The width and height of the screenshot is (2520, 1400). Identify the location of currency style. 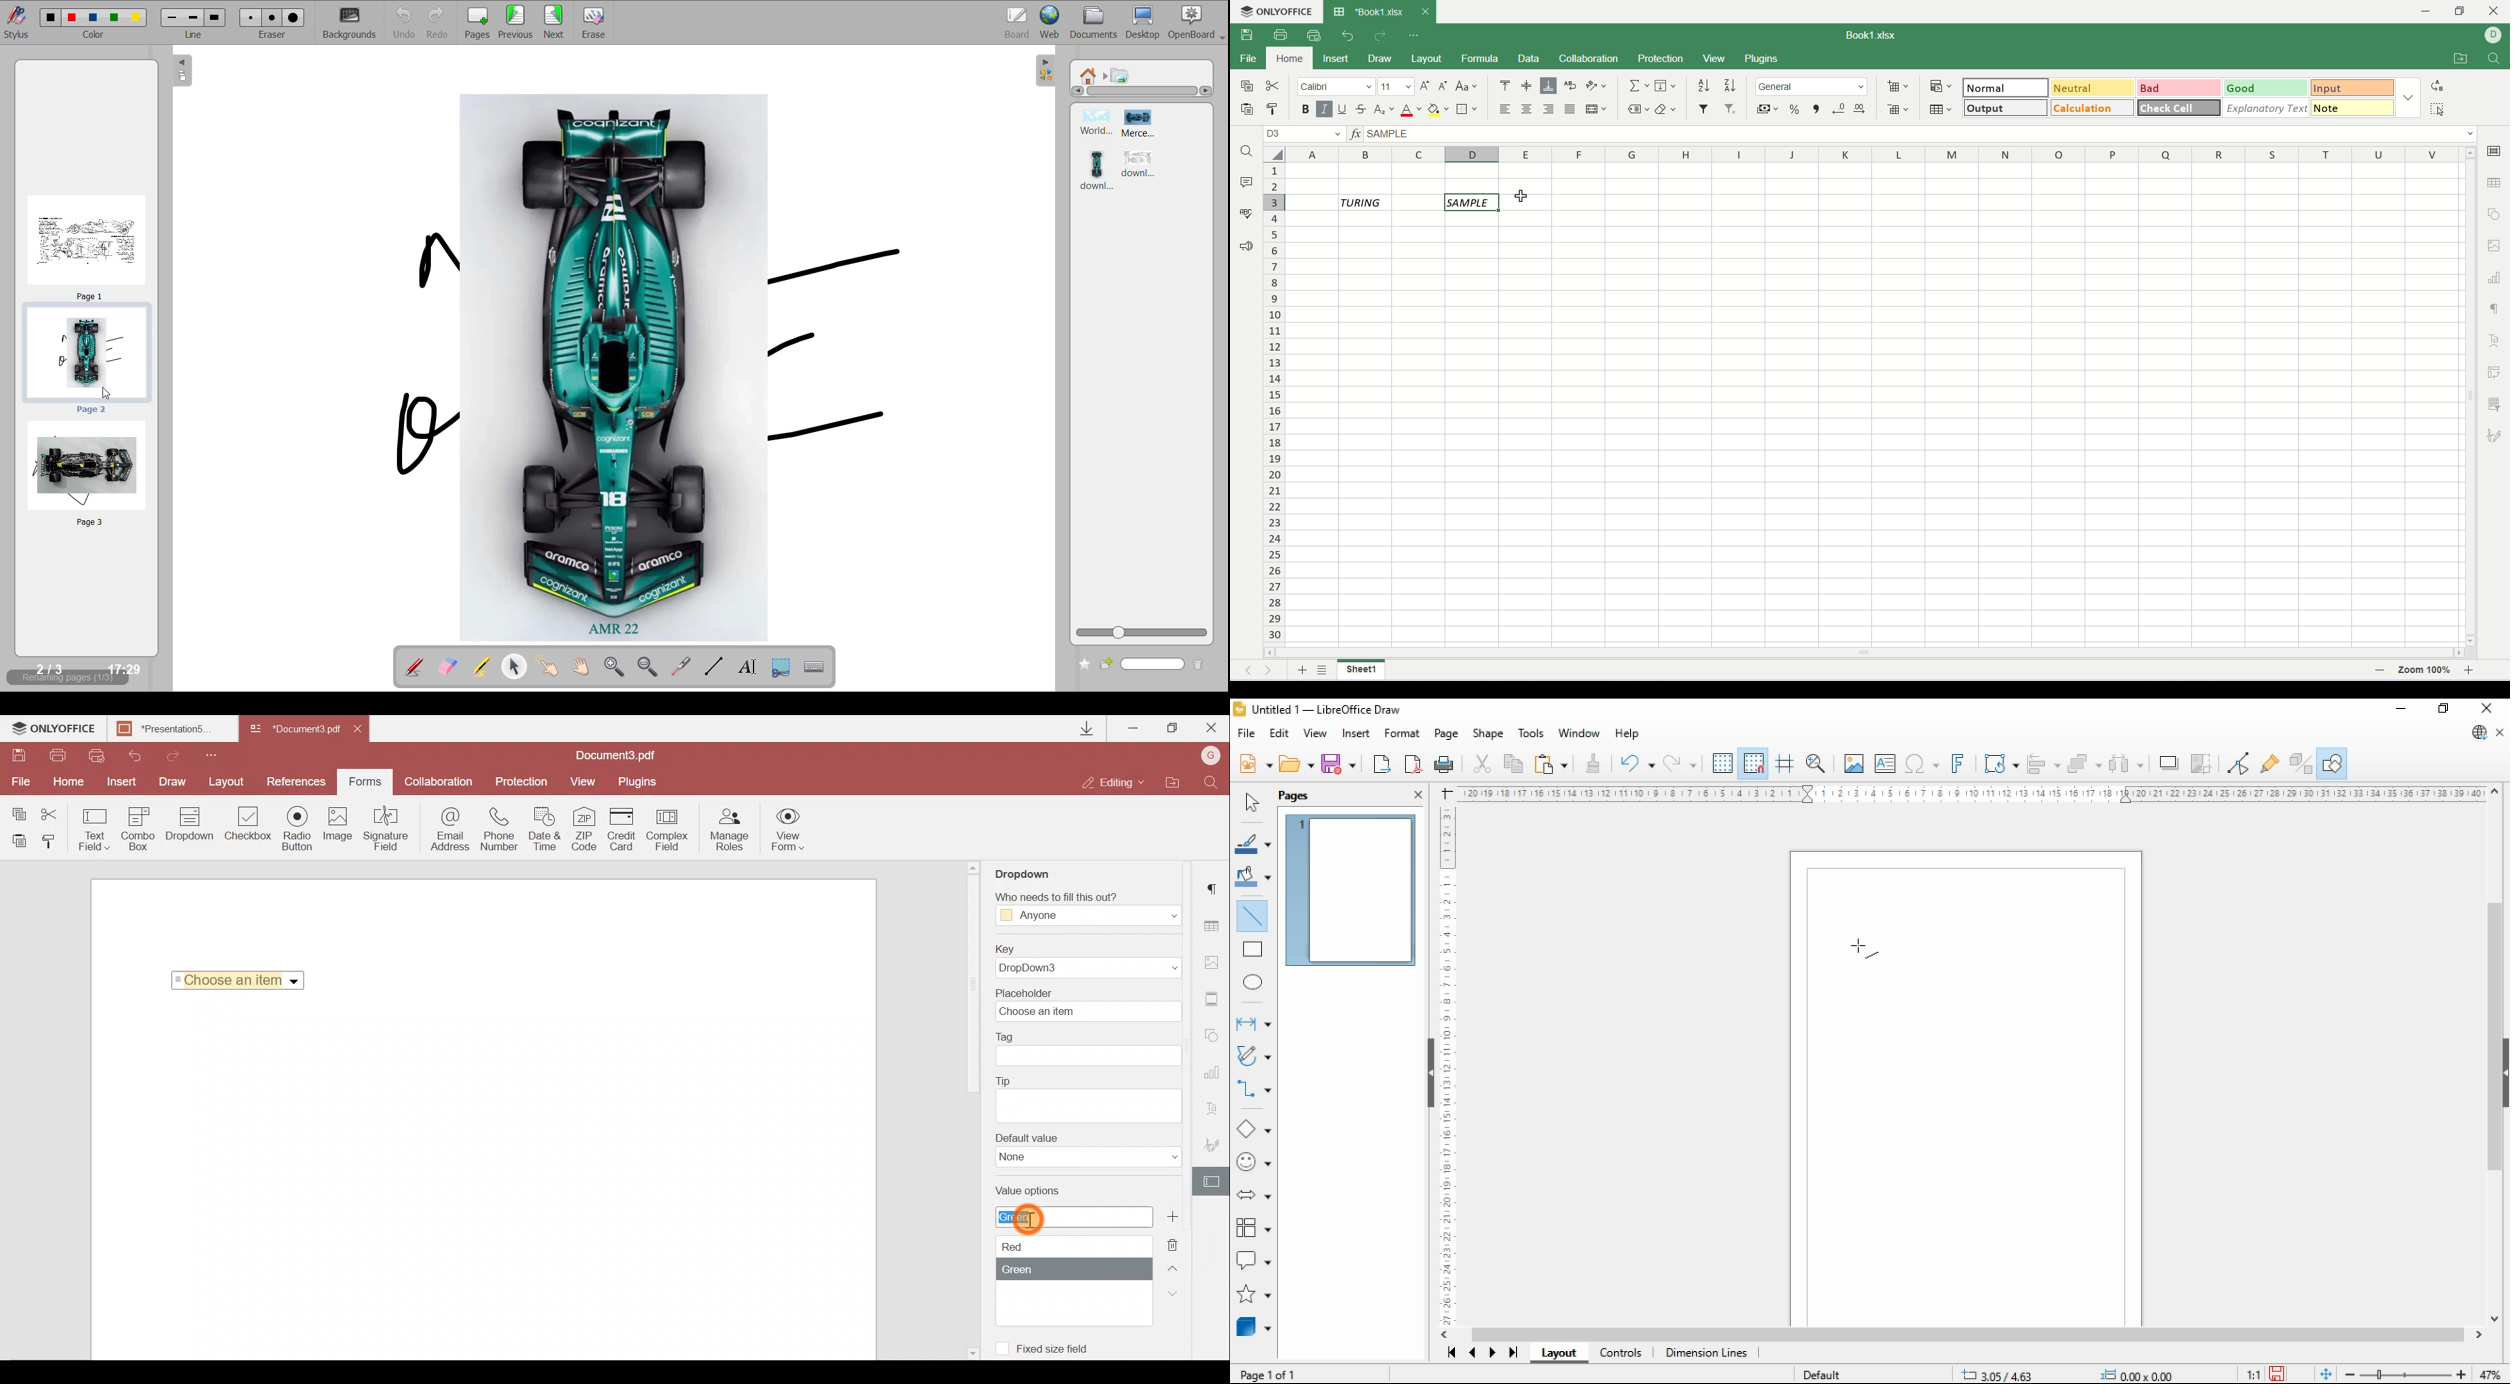
(1768, 111).